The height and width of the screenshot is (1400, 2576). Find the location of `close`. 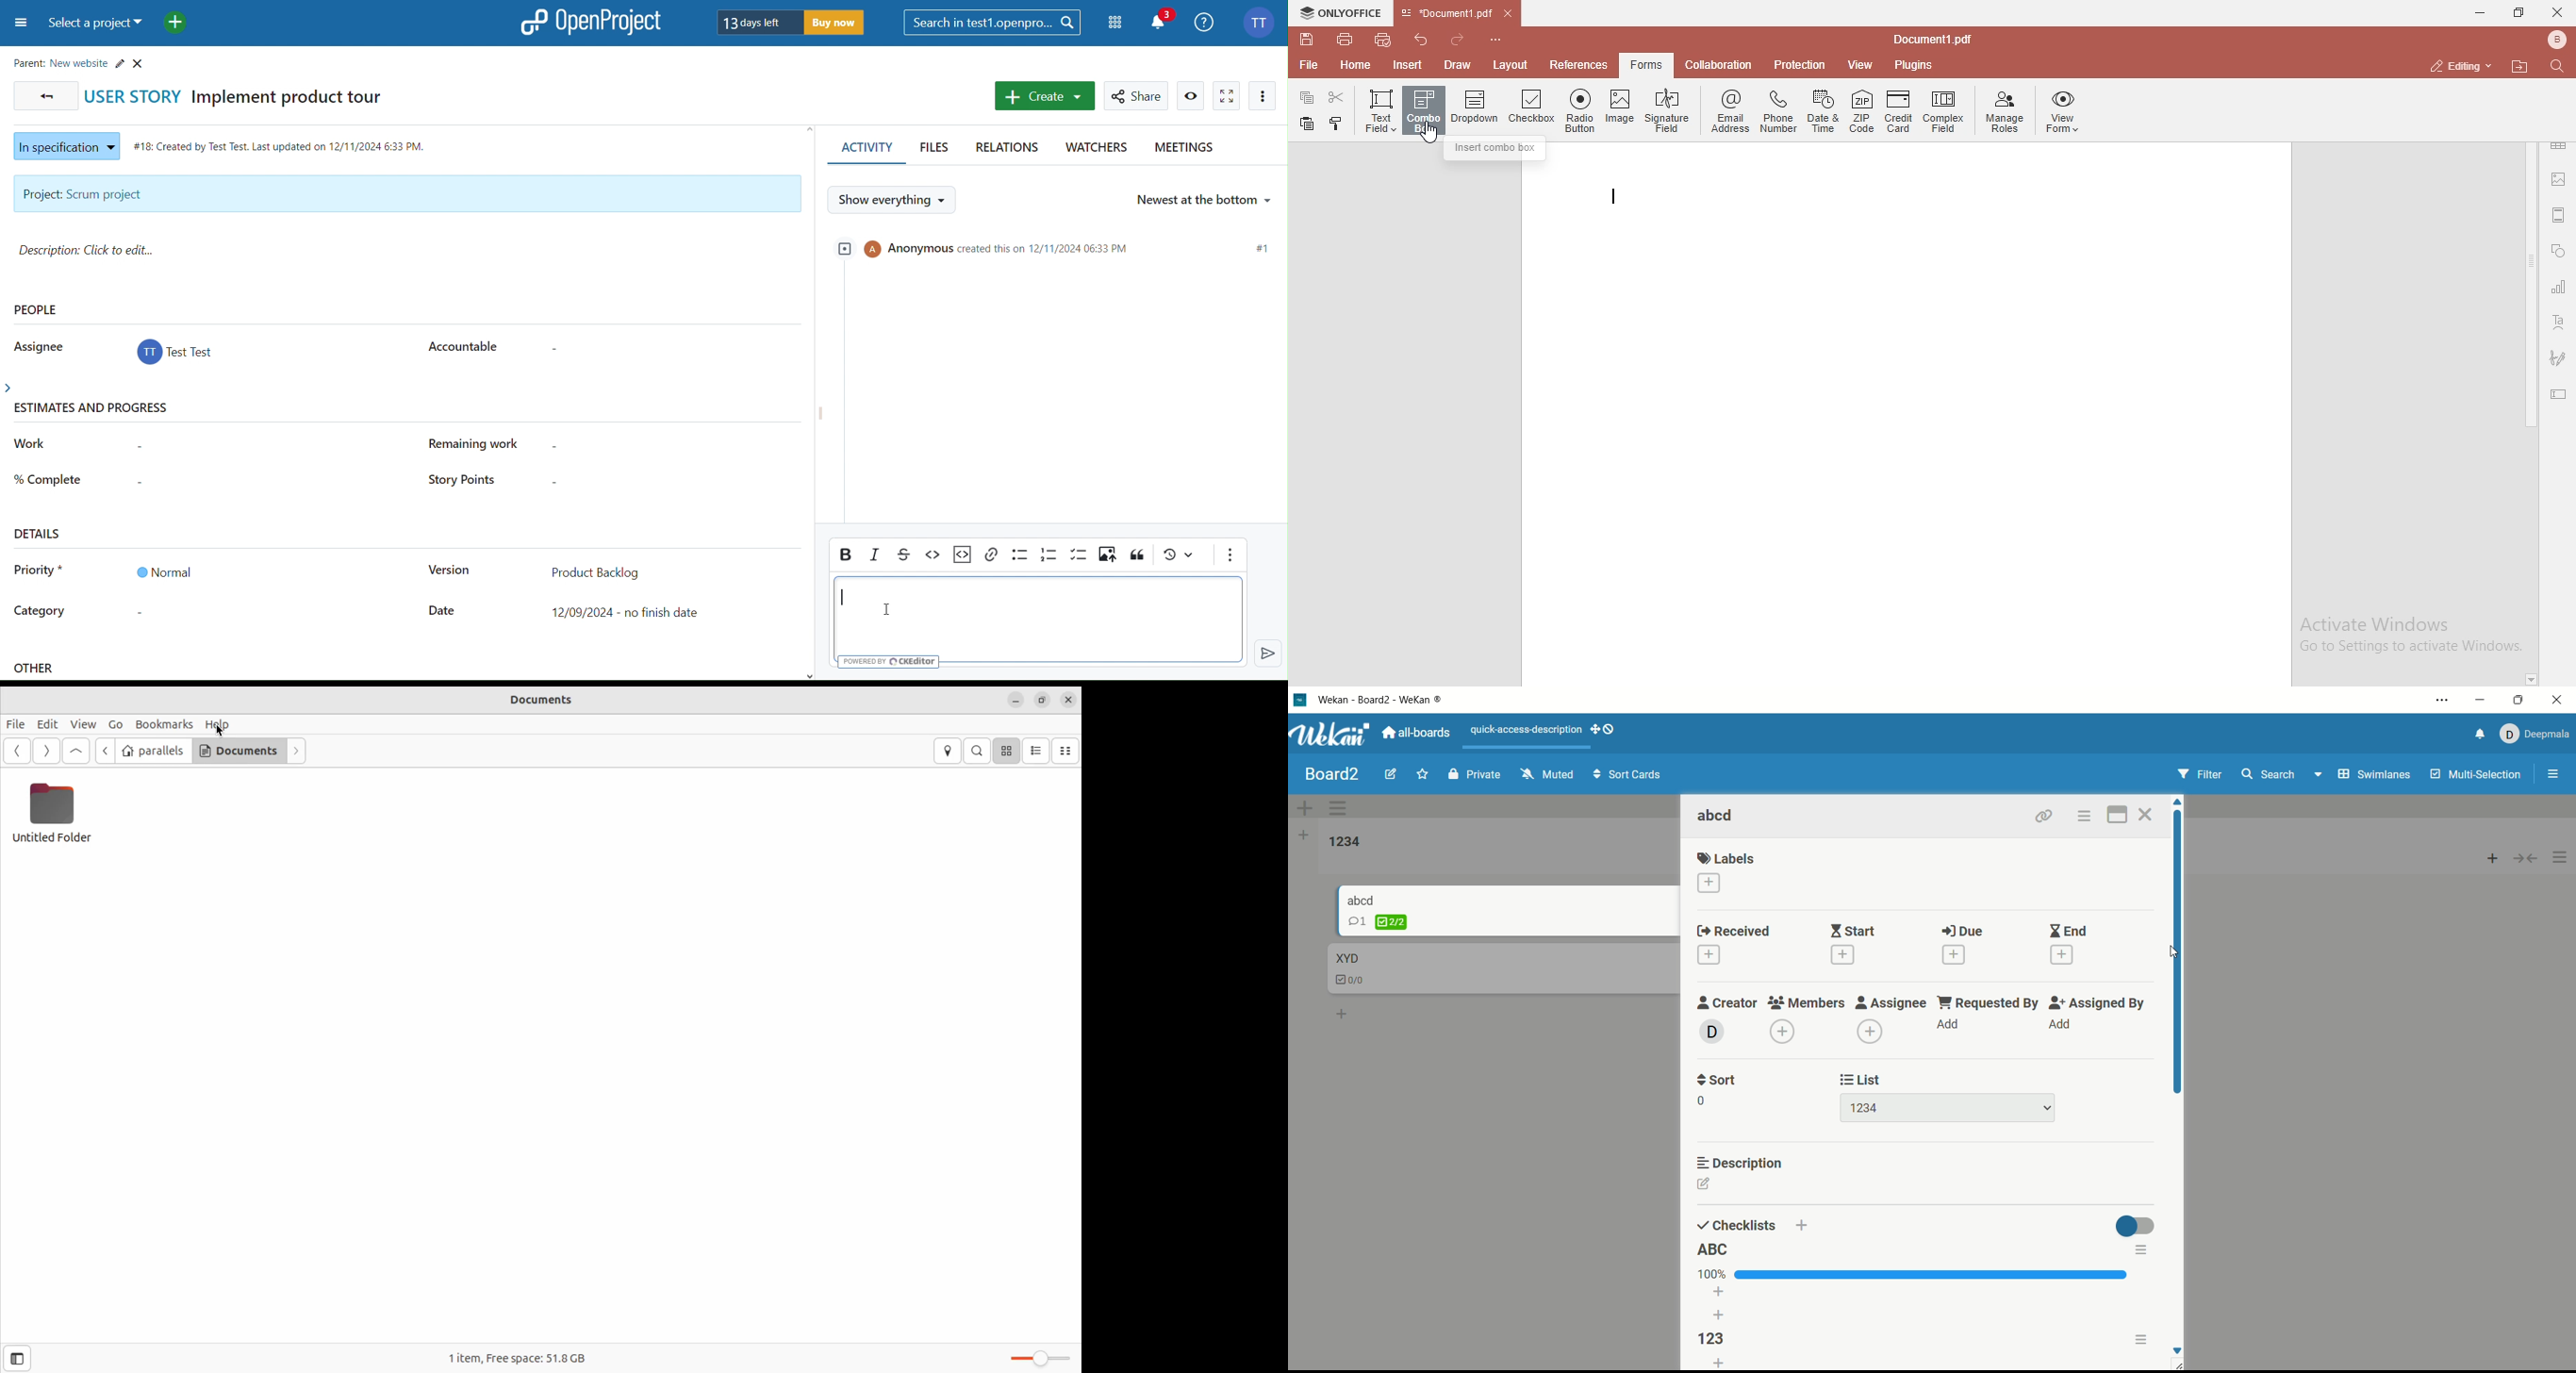

close is located at coordinates (2557, 11).